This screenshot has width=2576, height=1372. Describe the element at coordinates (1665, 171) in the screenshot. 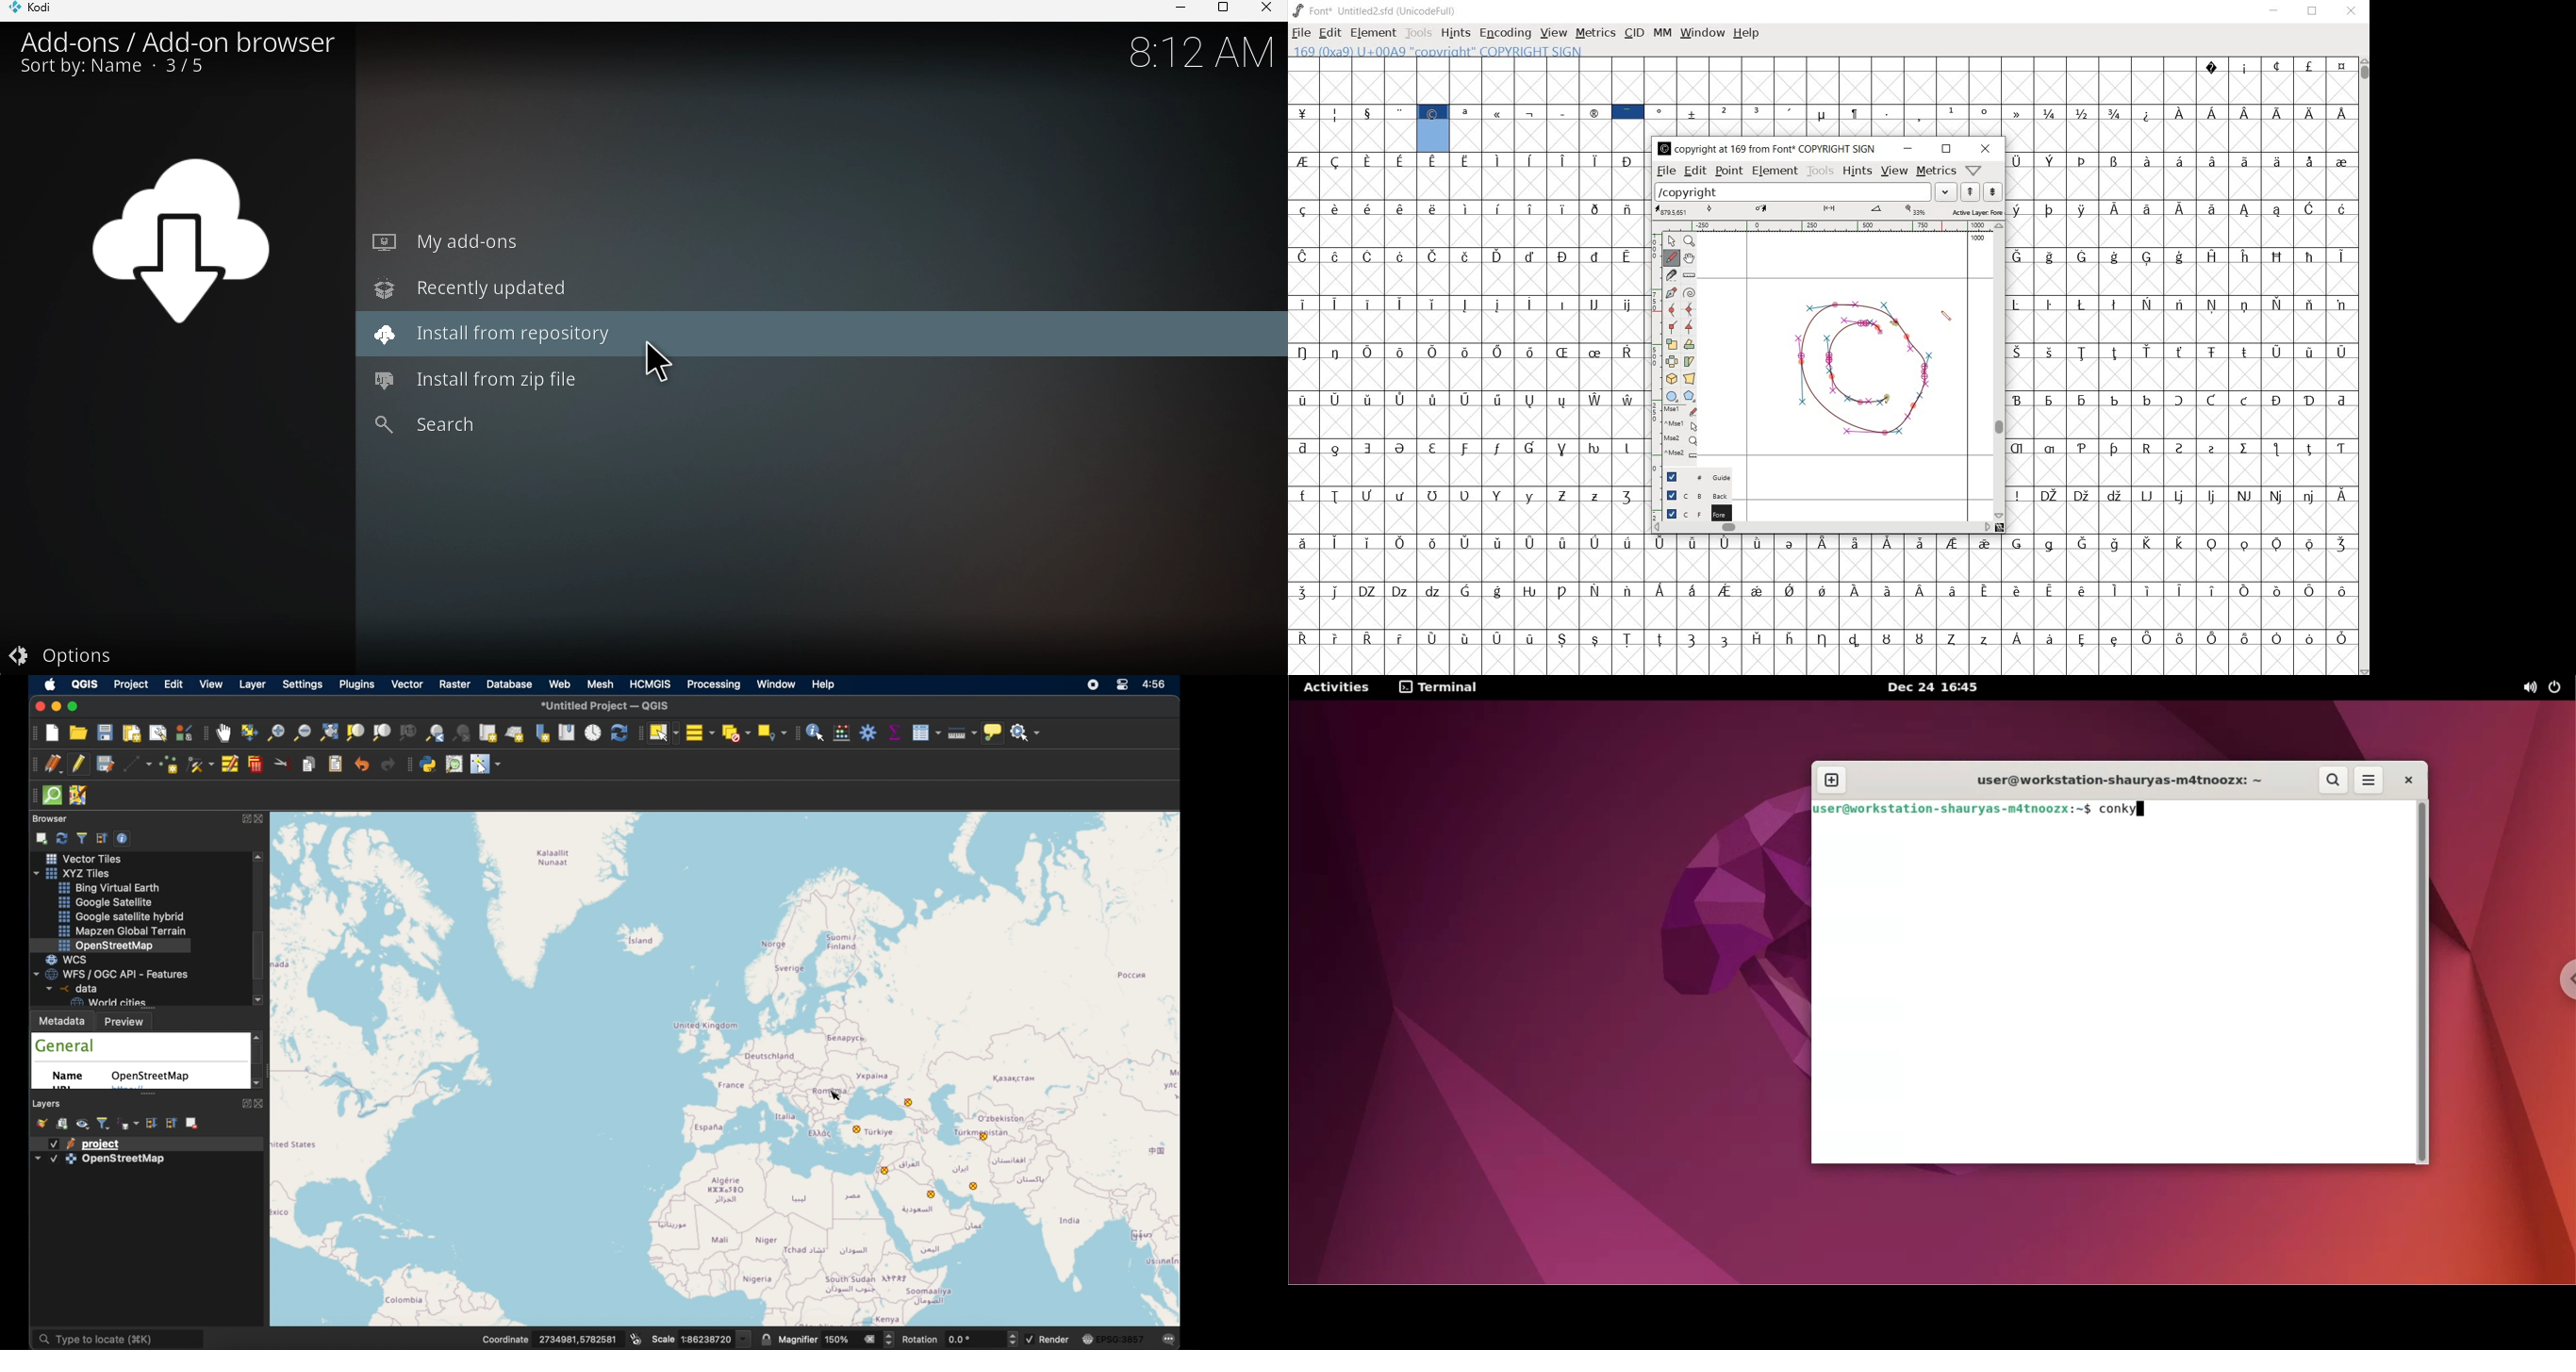

I see `file` at that location.